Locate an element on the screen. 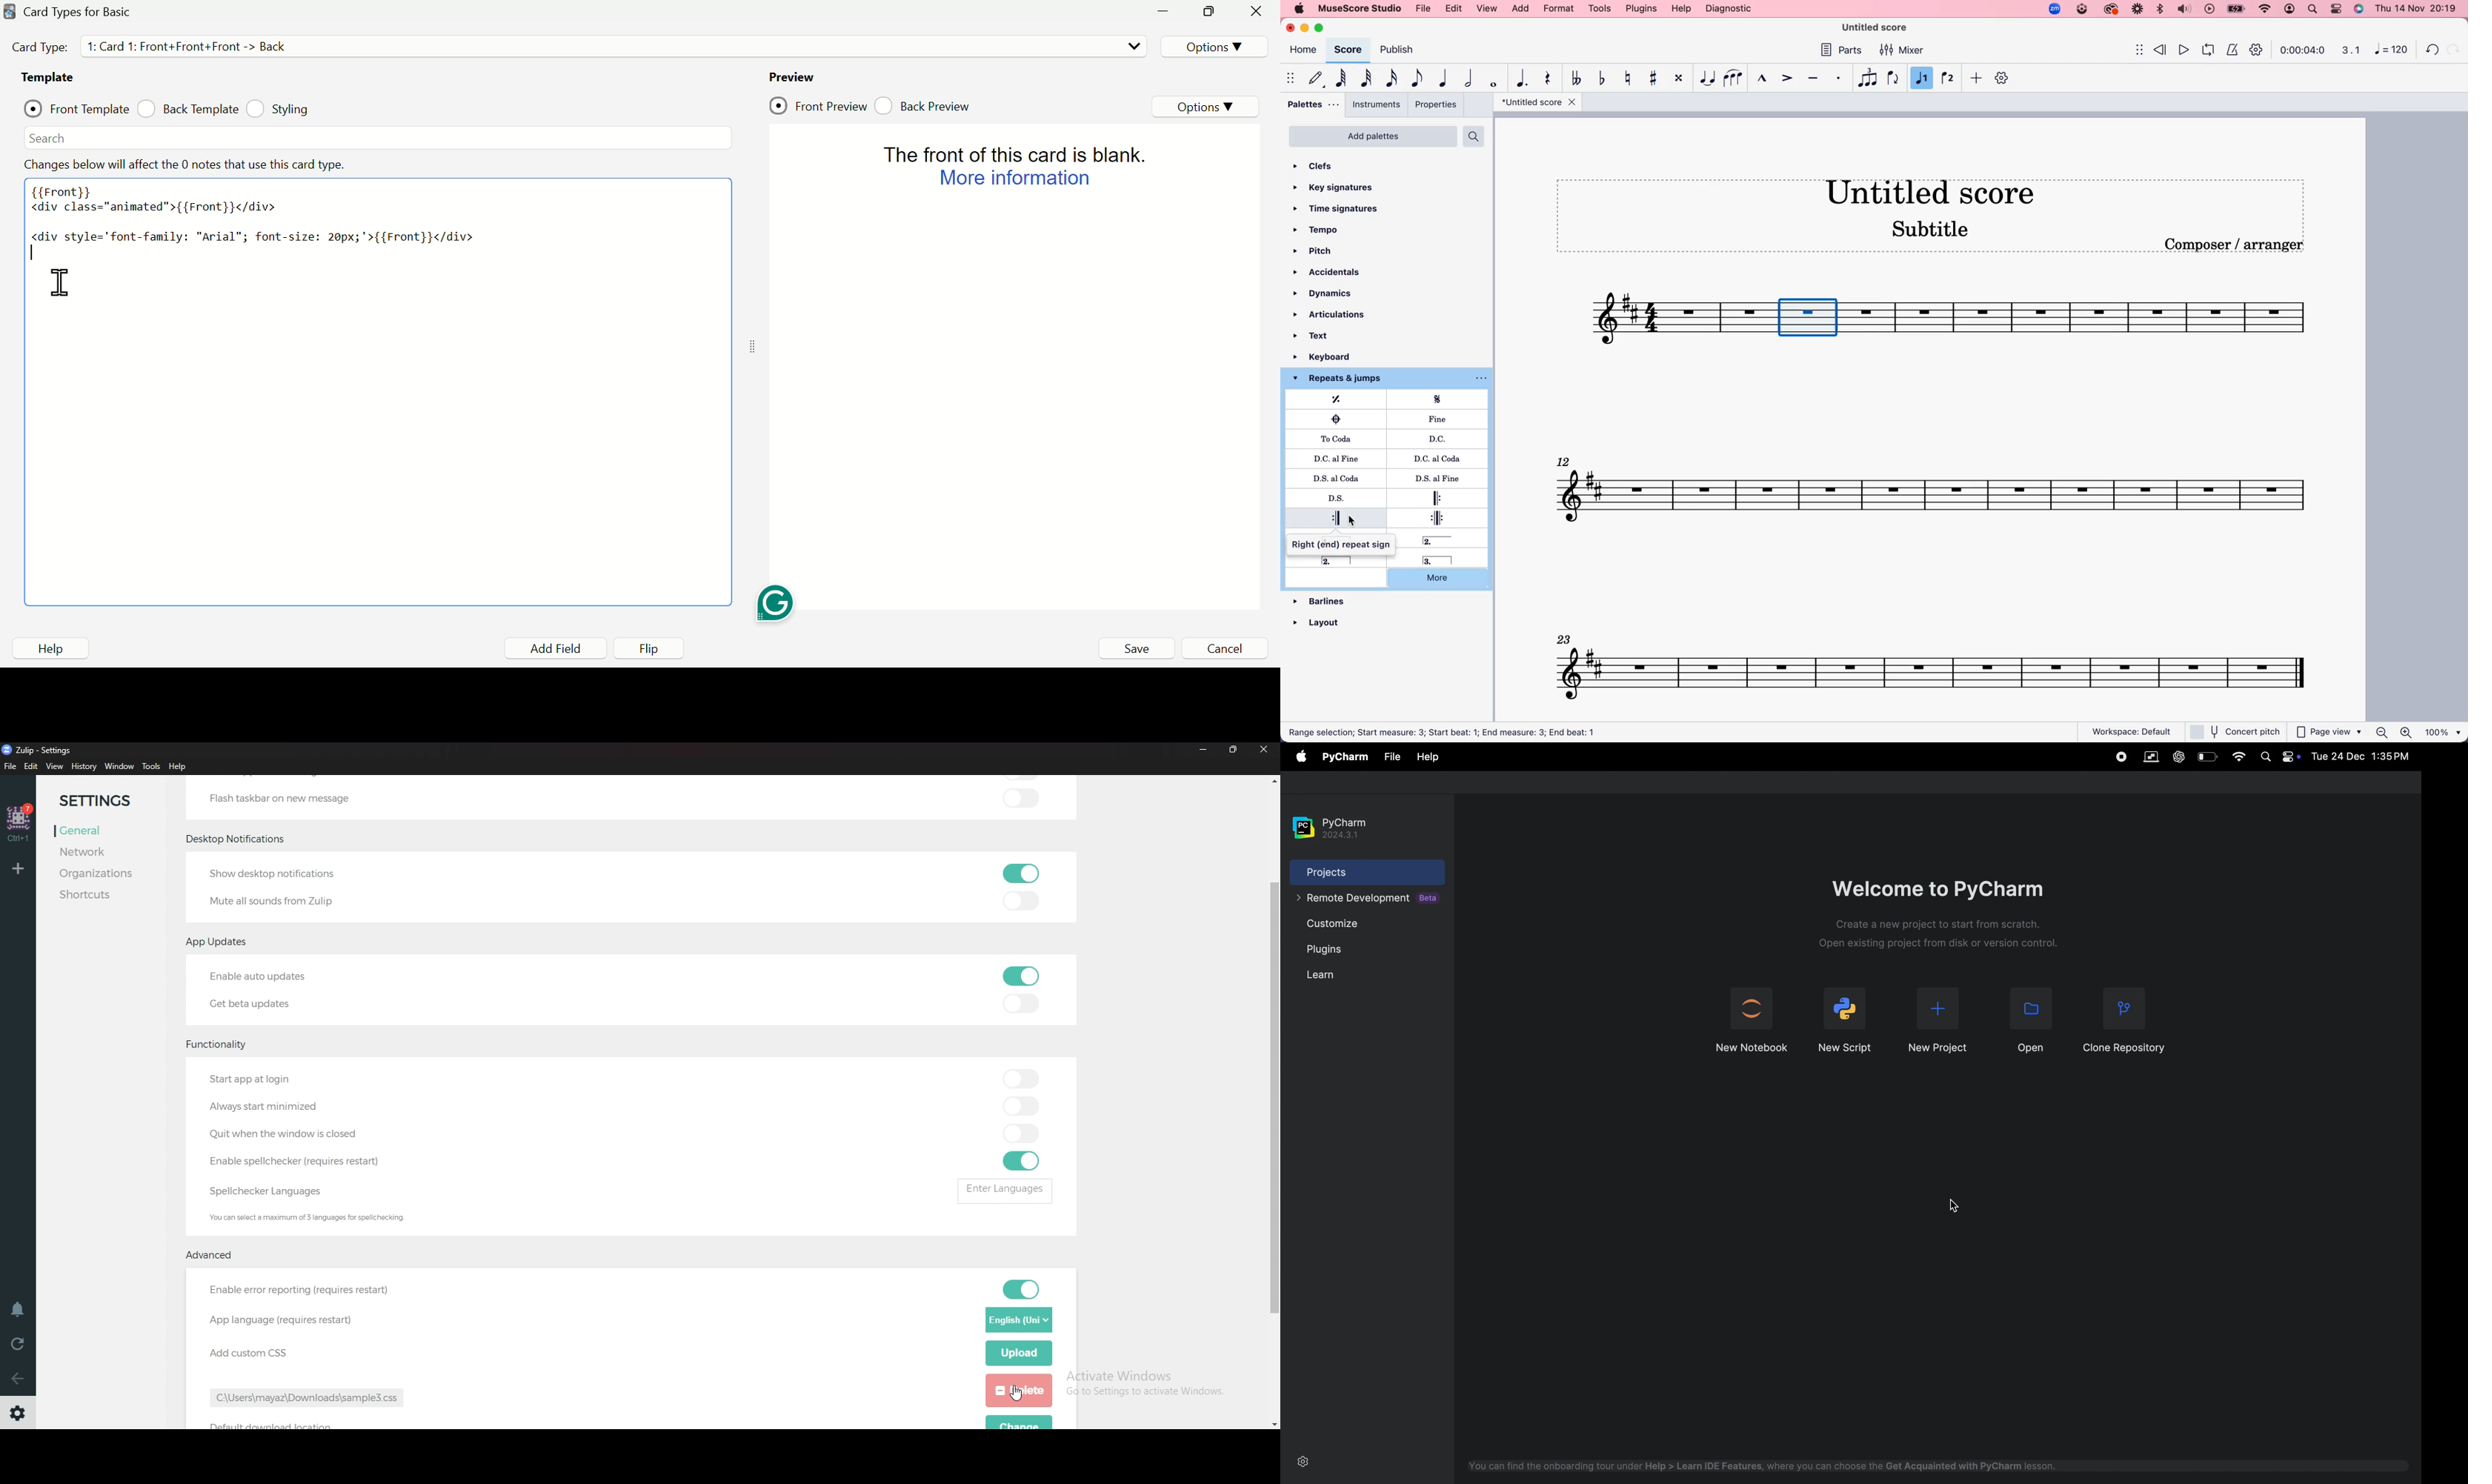 The height and width of the screenshot is (1484, 2492). siri is located at coordinates (2357, 8).